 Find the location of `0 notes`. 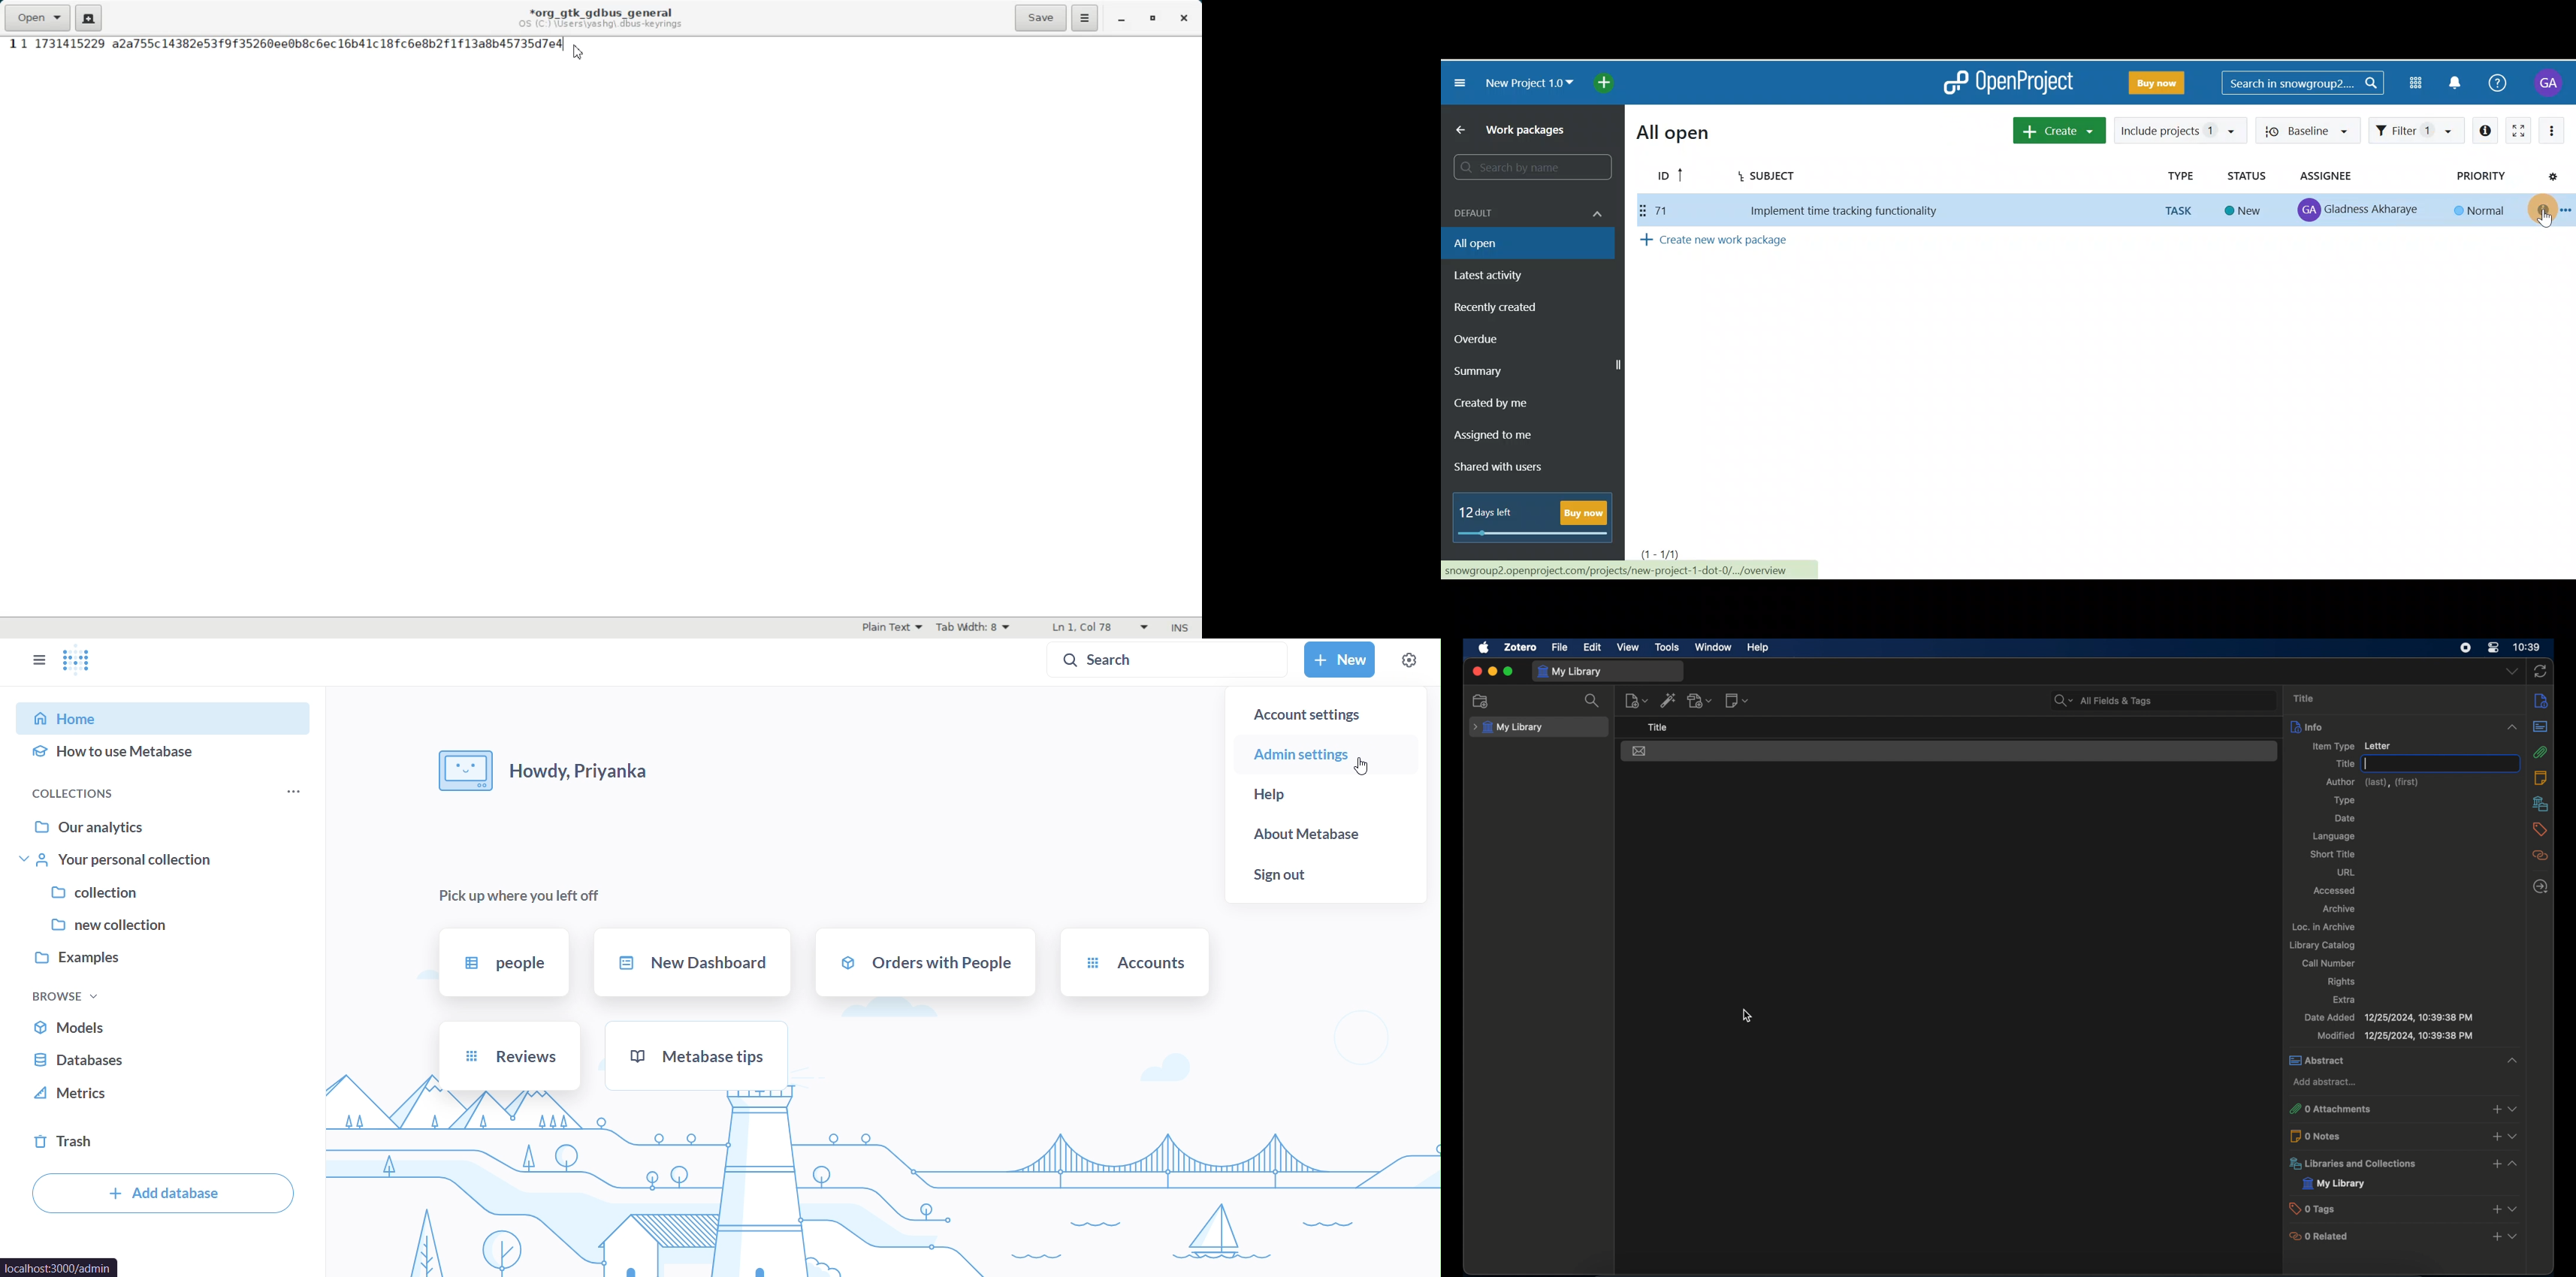

0 notes is located at coordinates (2319, 1136).